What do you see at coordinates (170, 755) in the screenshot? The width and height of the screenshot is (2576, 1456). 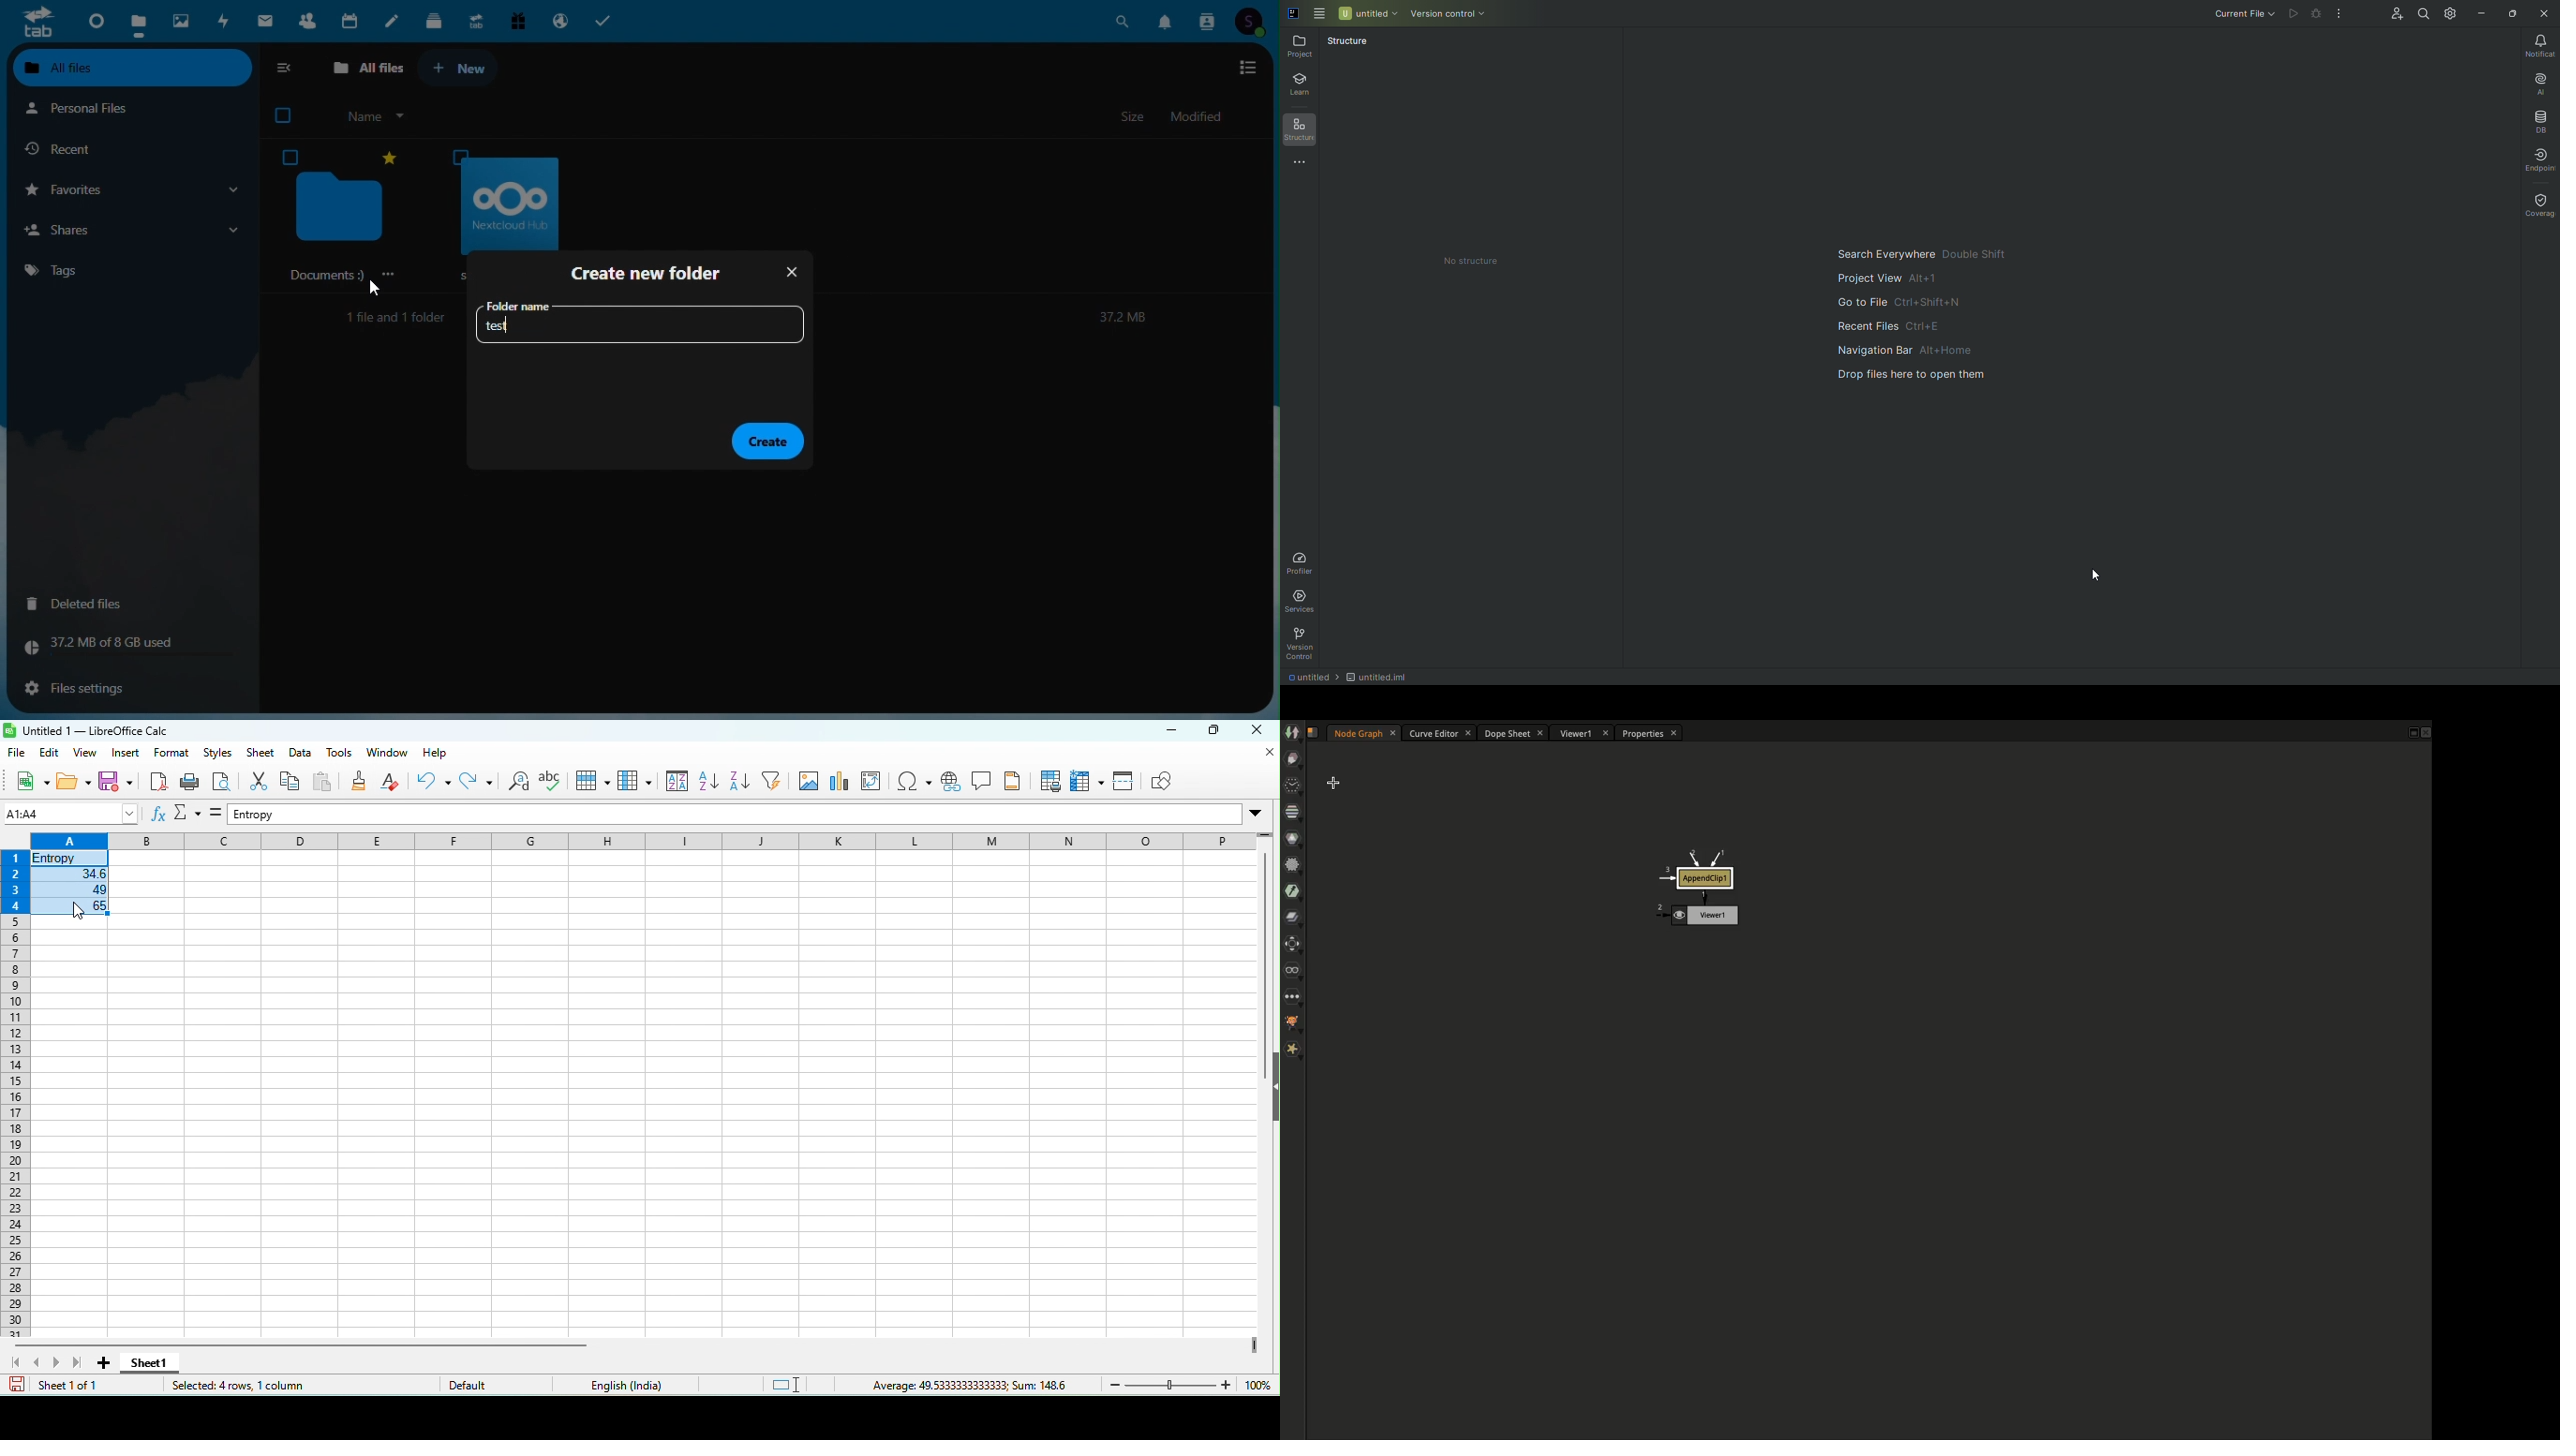 I see `format` at bounding box center [170, 755].